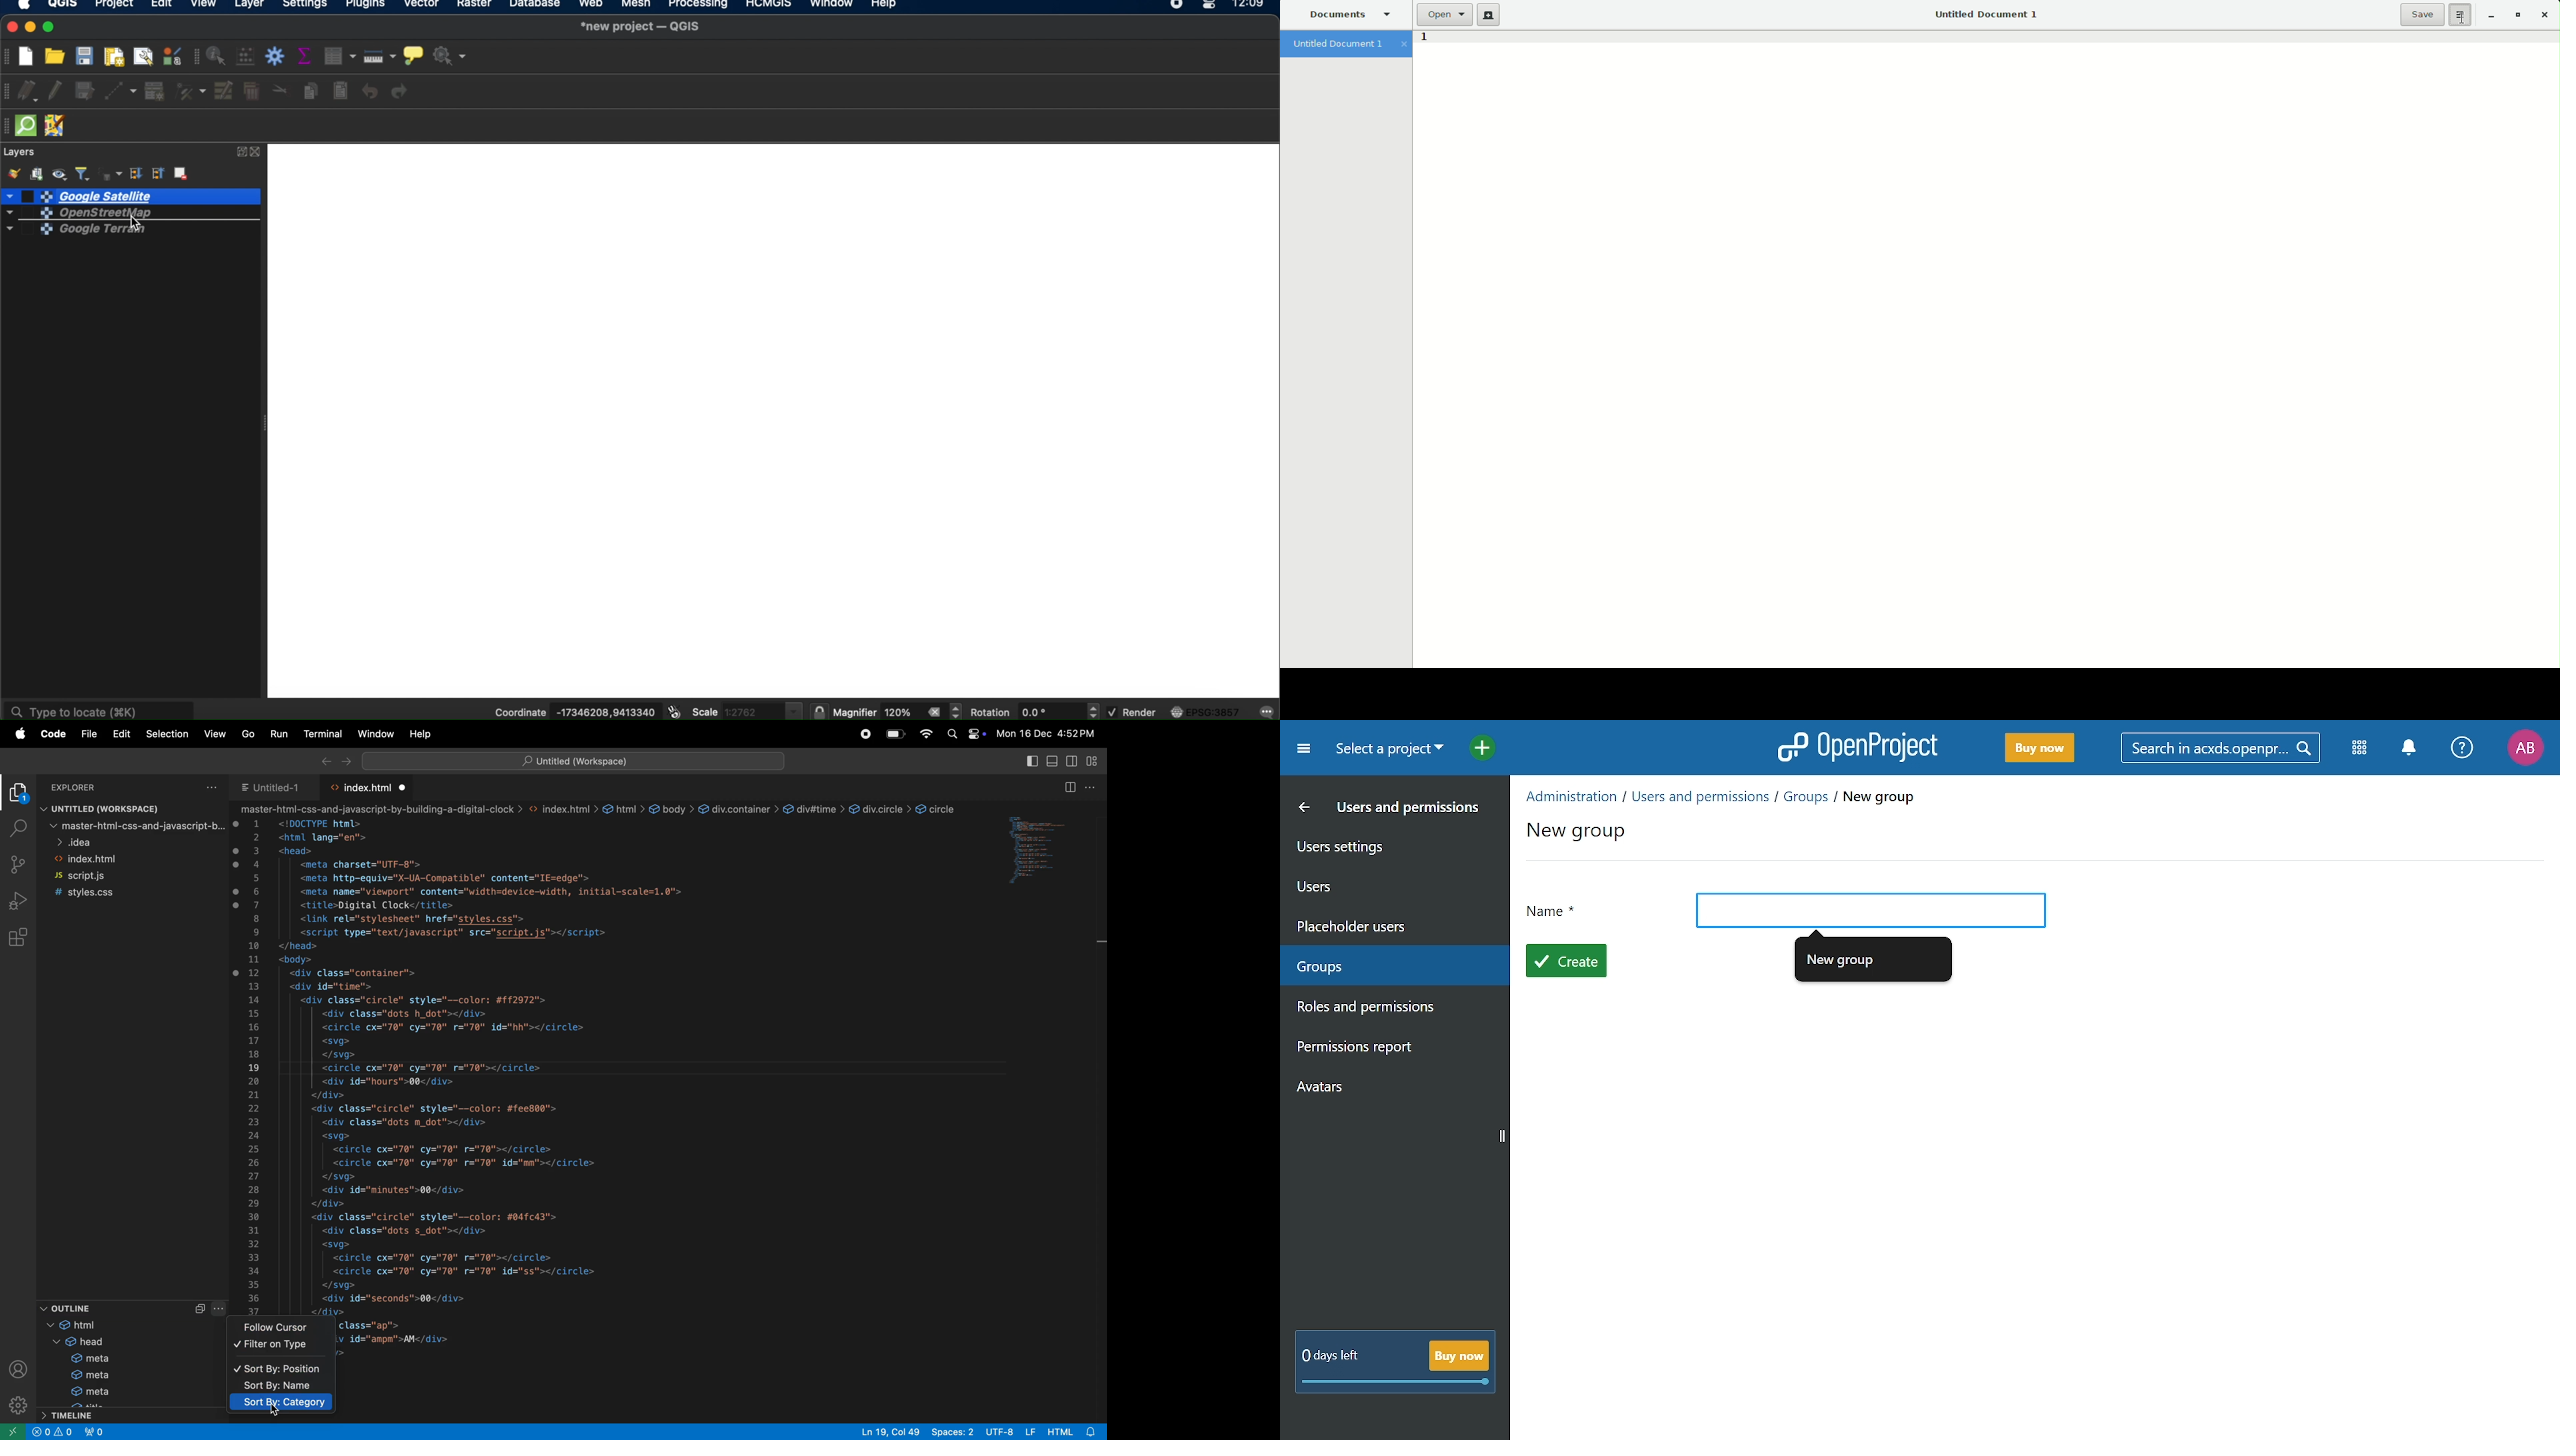  What do you see at coordinates (1477, 750) in the screenshot?
I see `add project` at bounding box center [1477, 750].